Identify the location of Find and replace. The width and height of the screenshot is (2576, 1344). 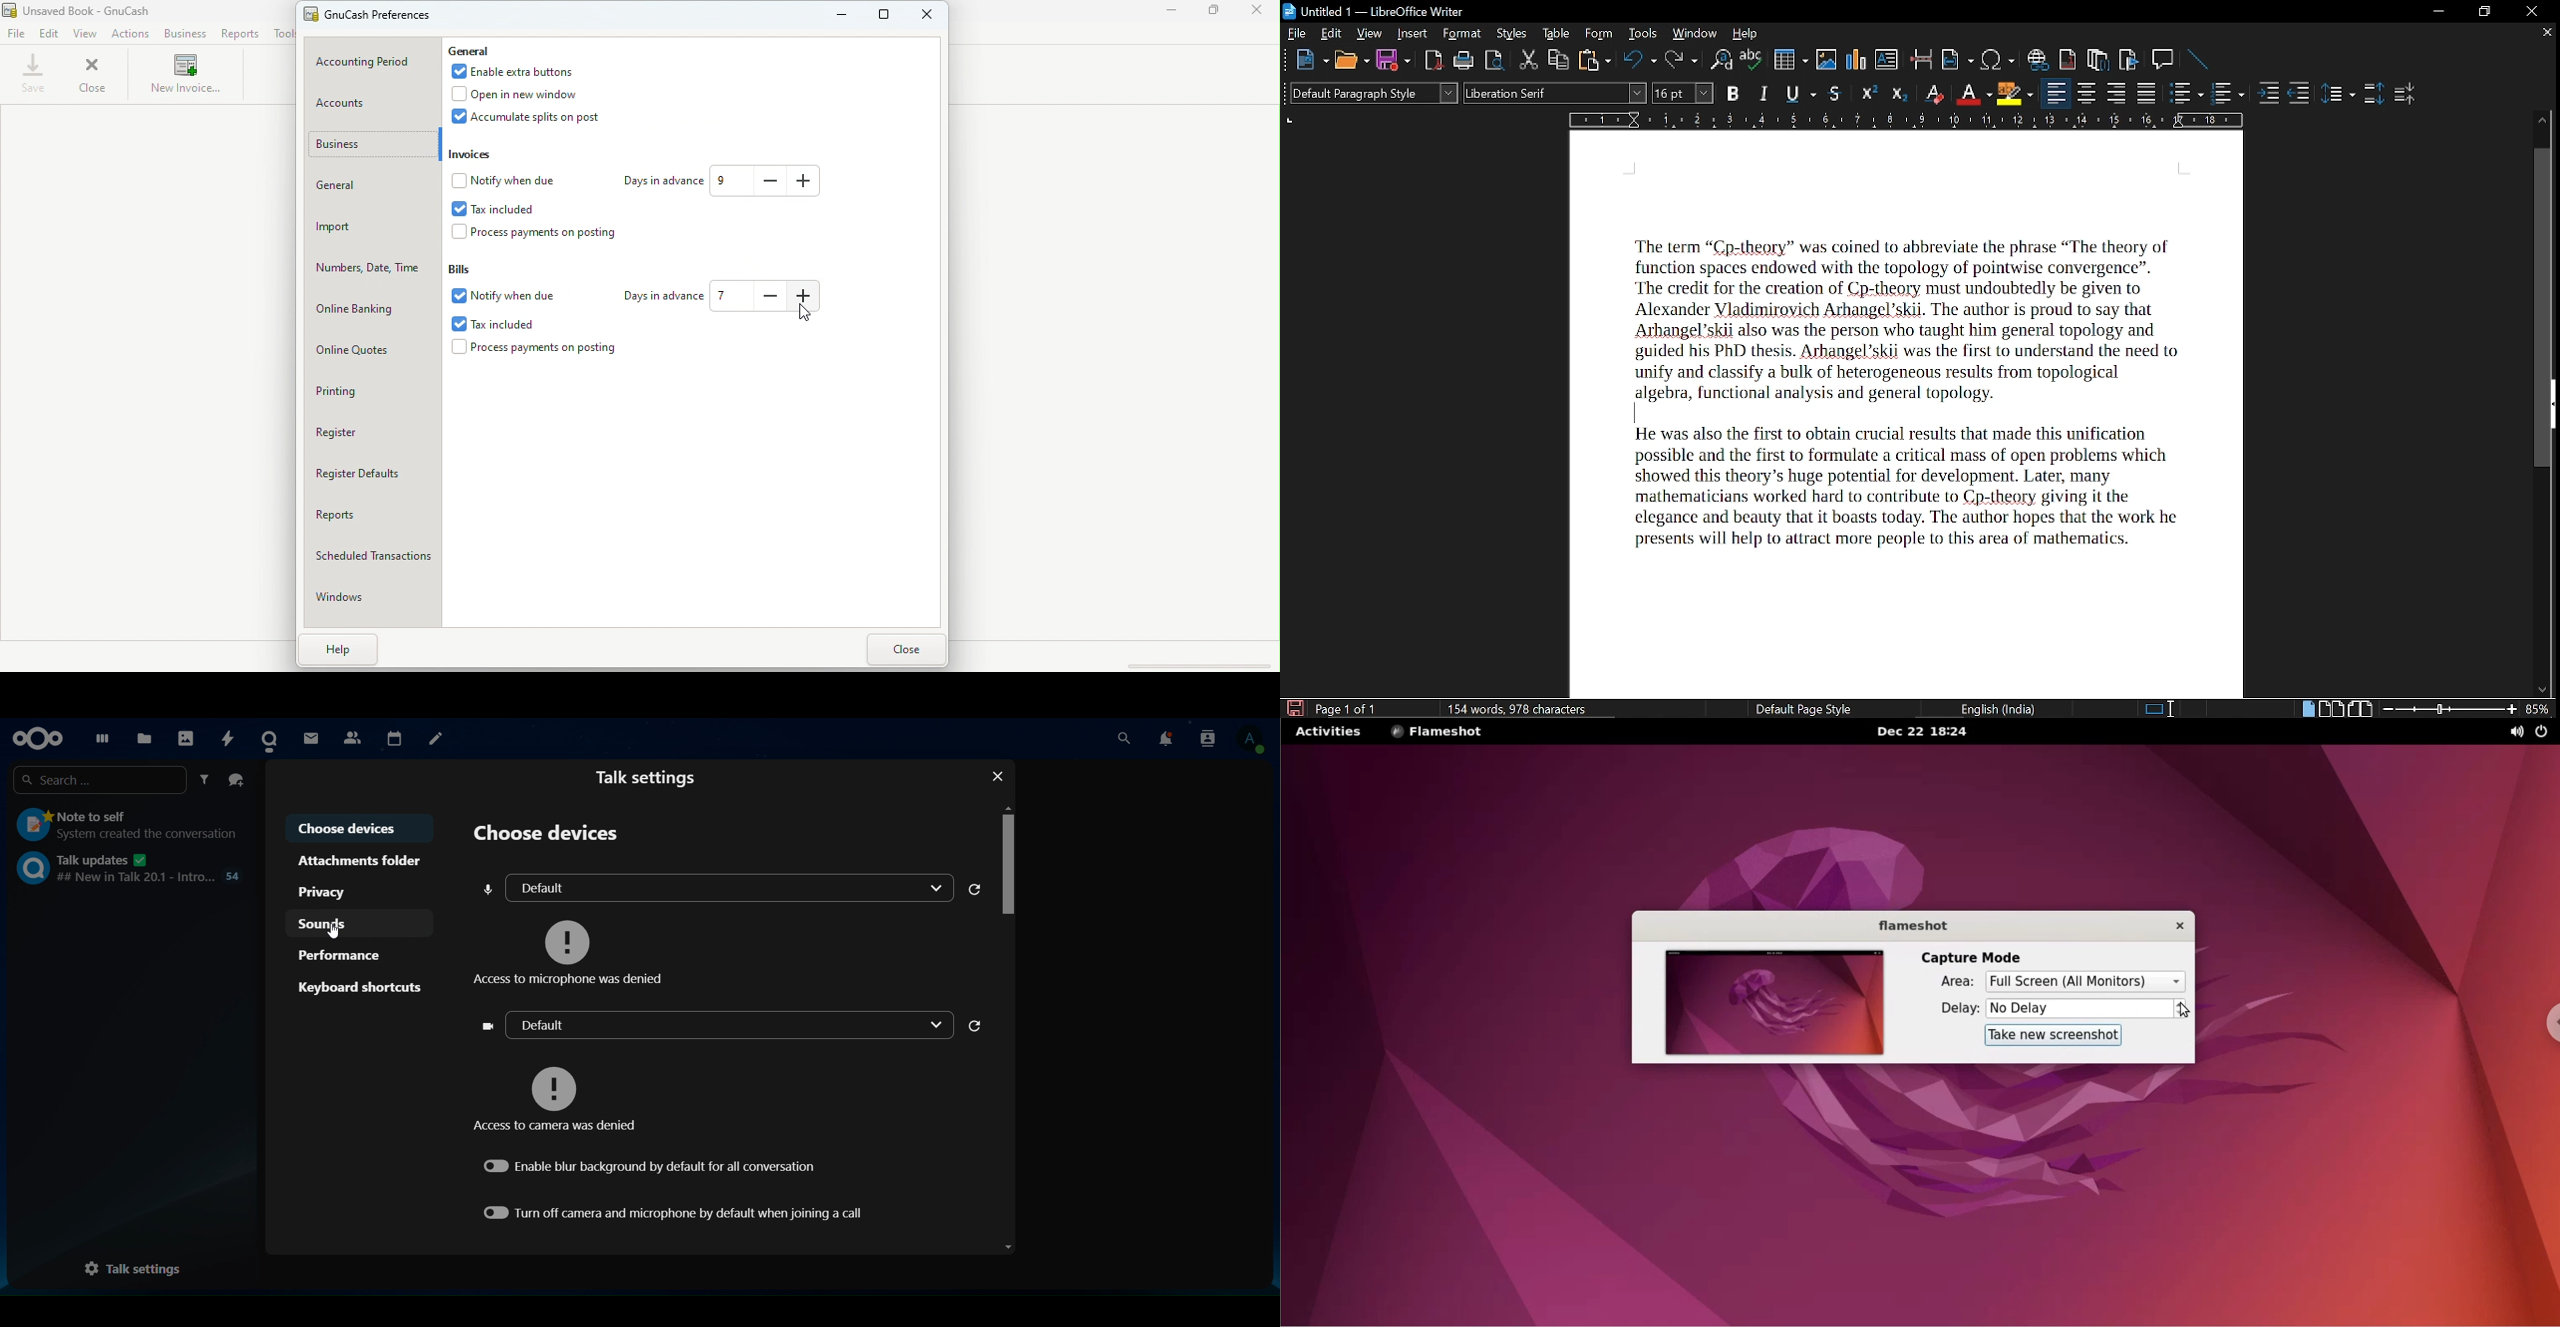
(1723, 61).